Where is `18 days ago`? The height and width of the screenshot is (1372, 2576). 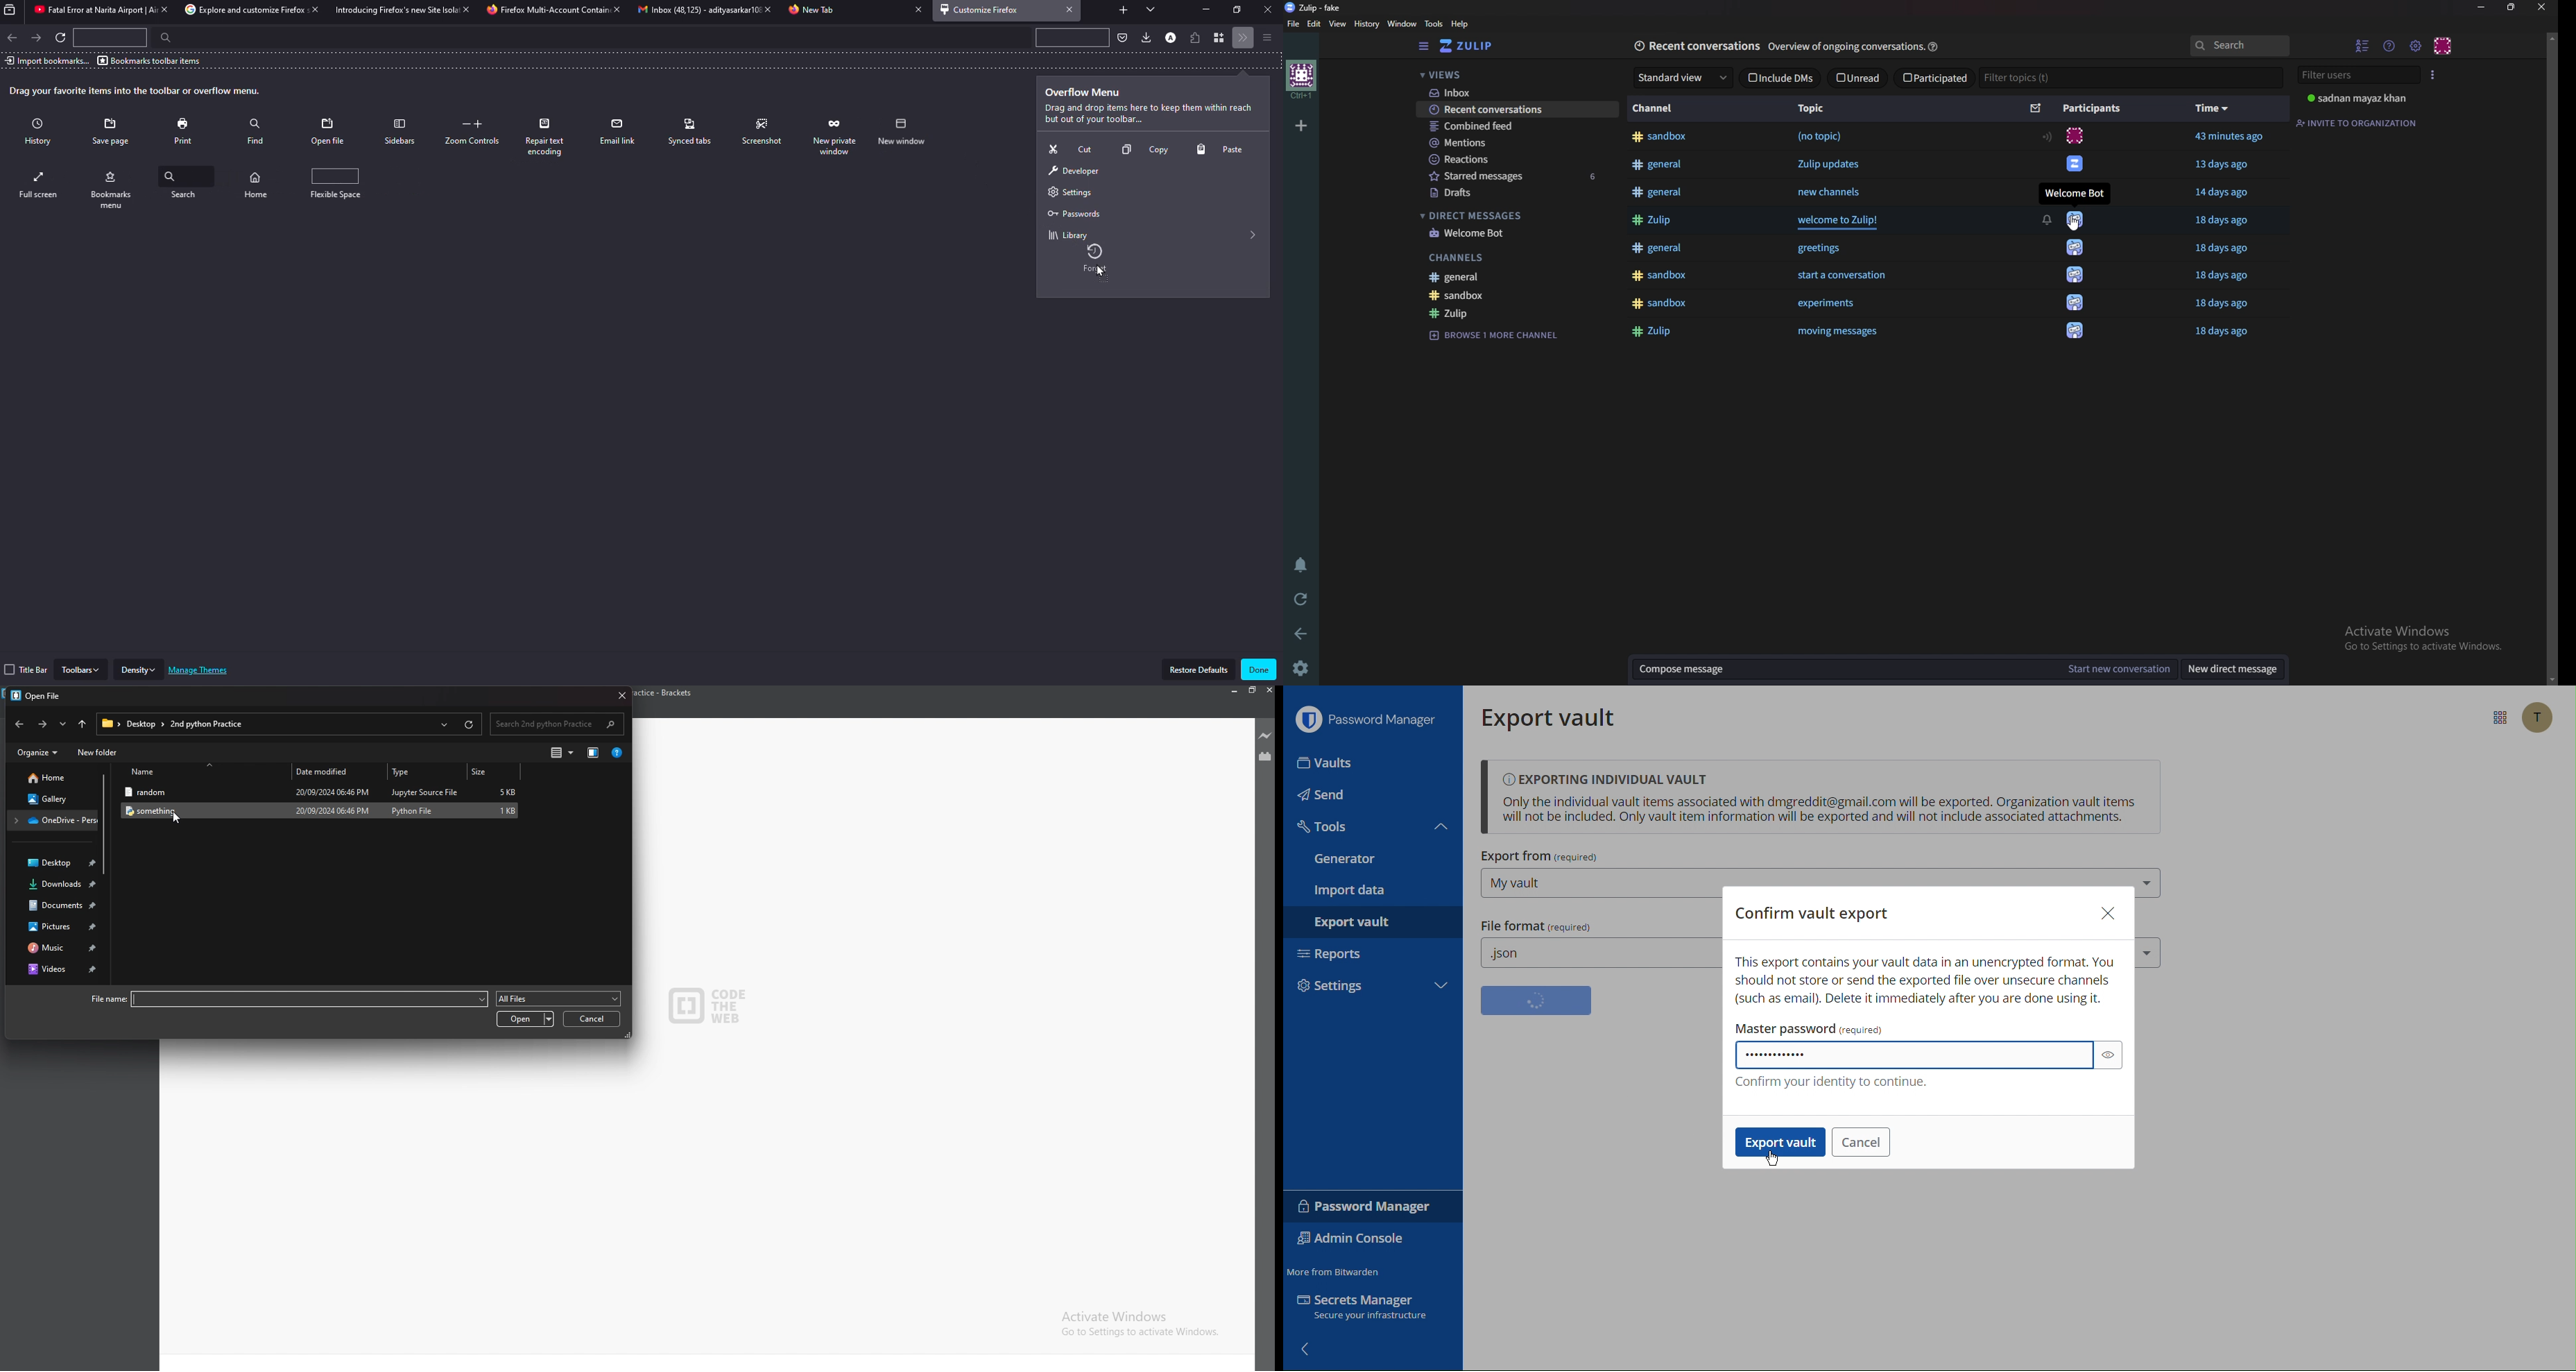 18 days ago is located at coordinates (2227, 276).